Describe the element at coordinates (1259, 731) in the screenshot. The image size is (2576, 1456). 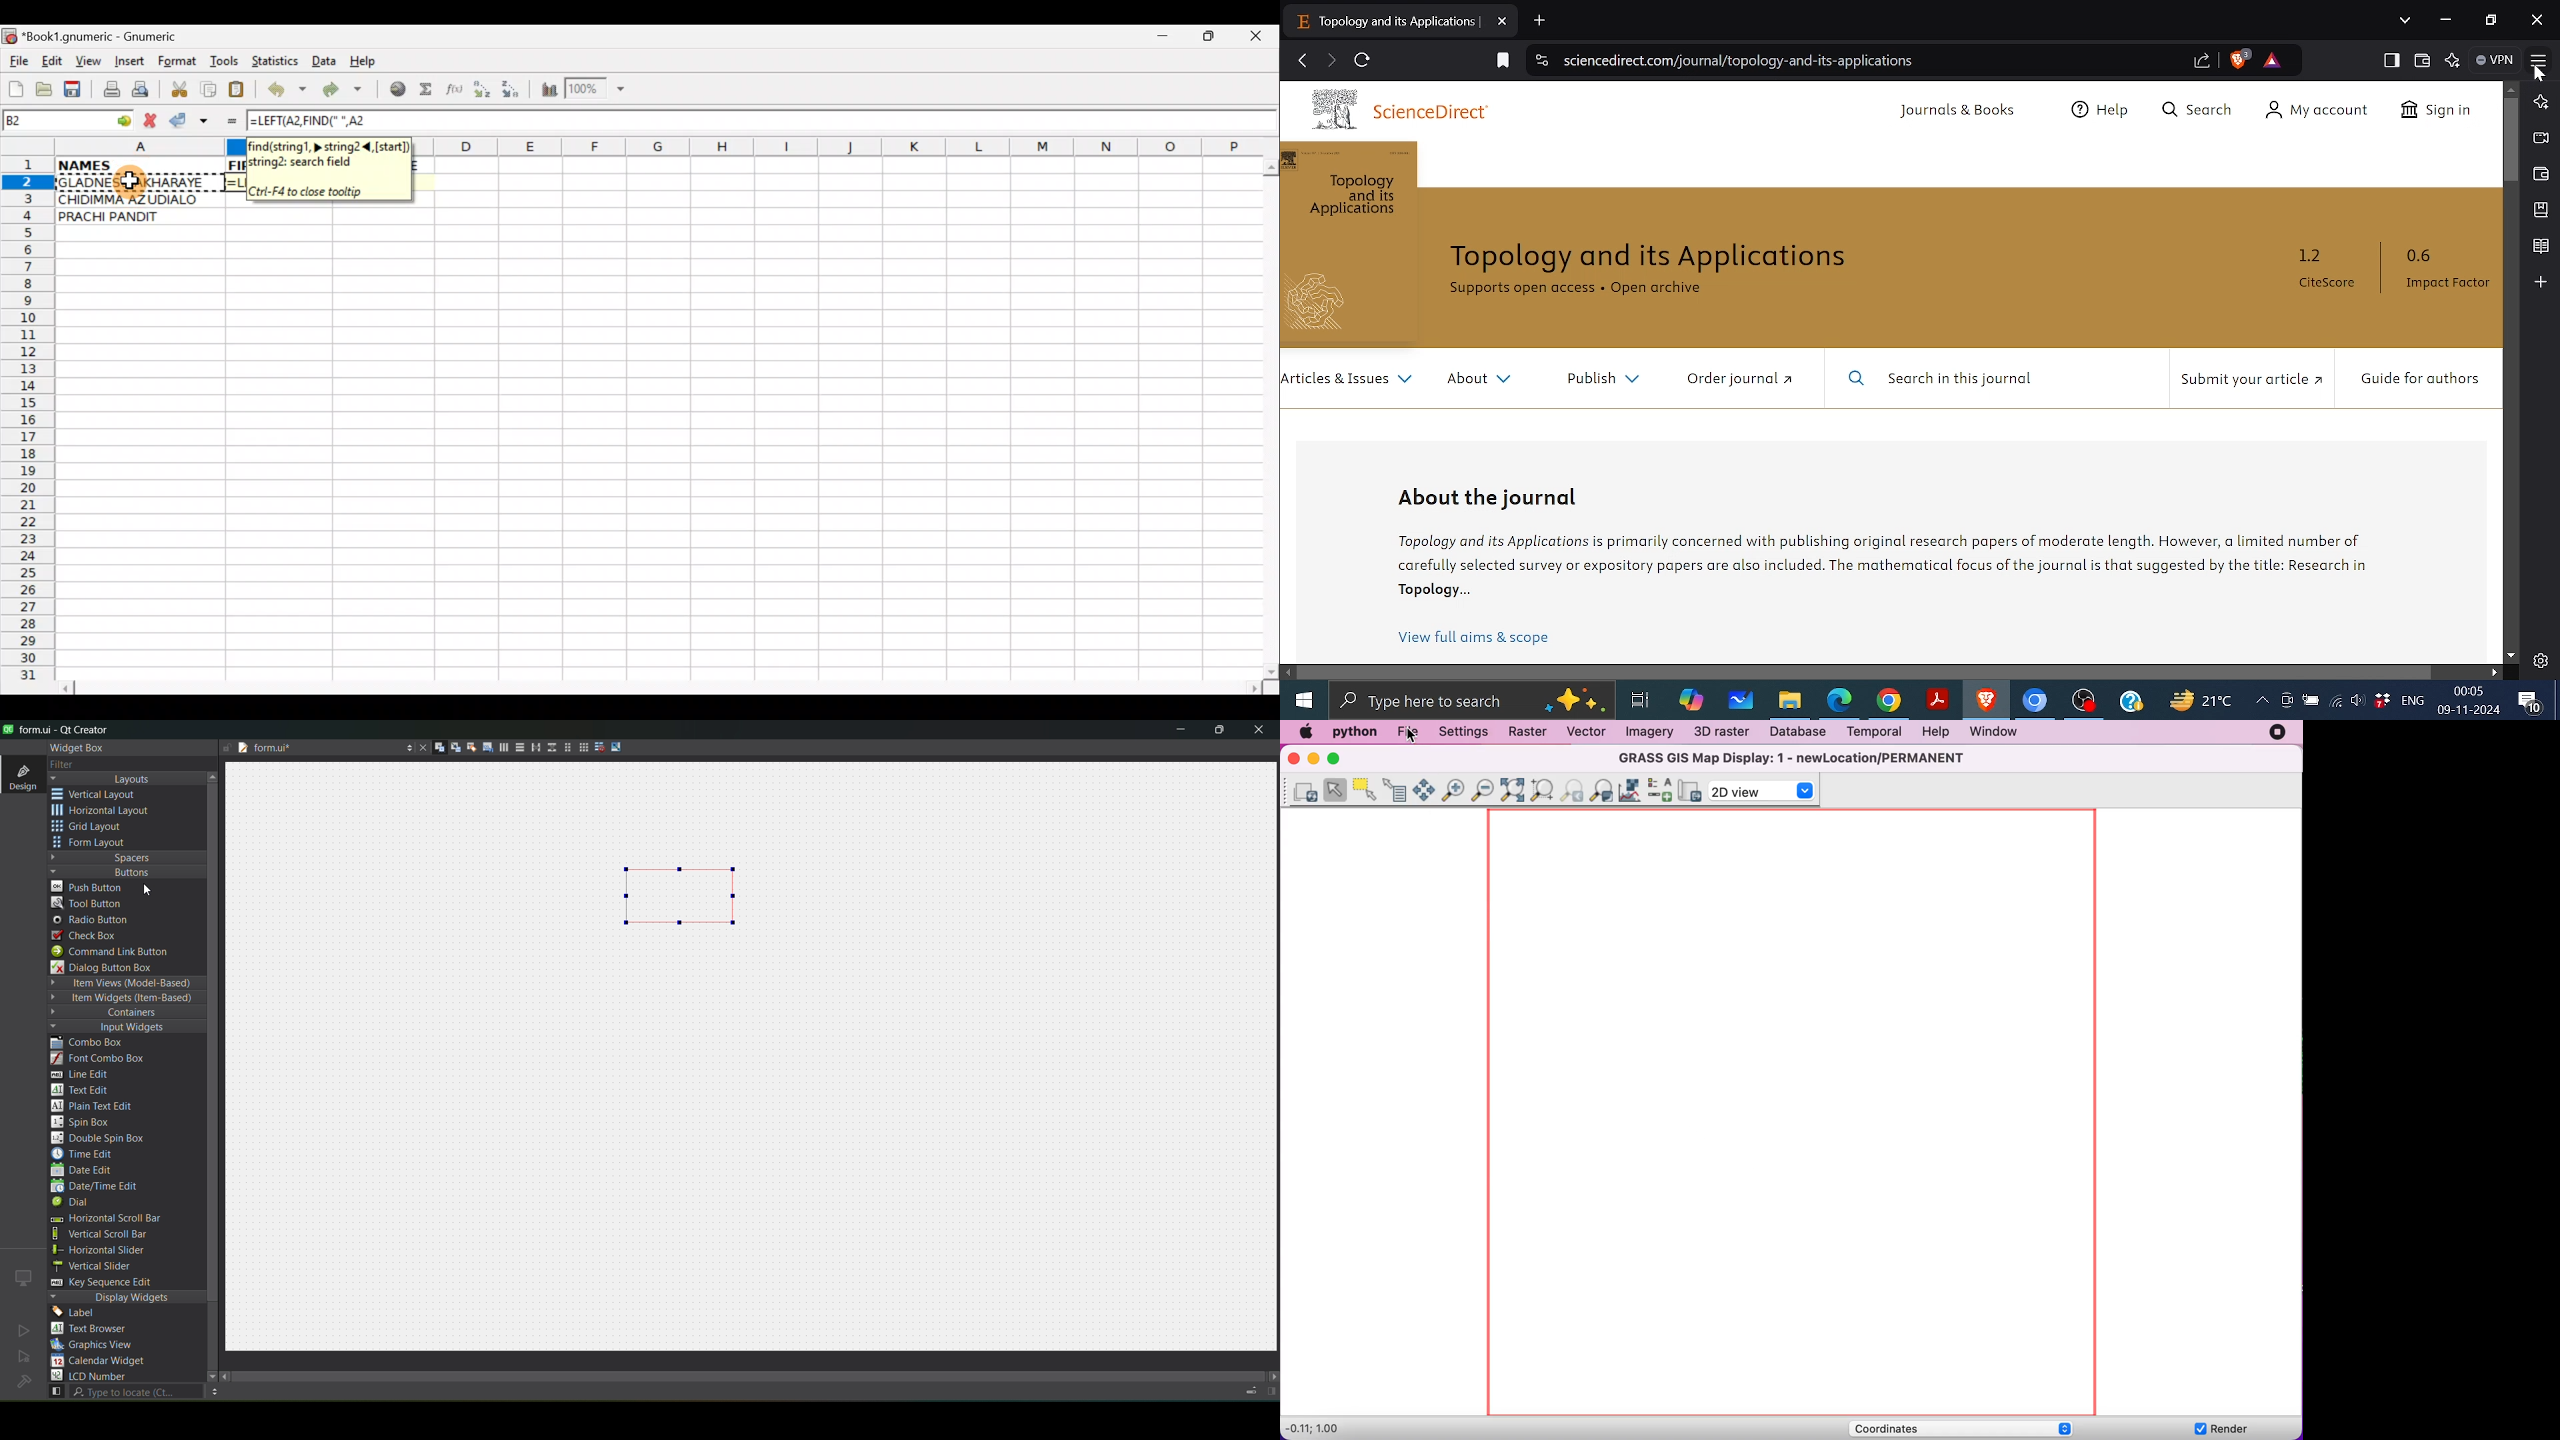
I see `close` at that location.